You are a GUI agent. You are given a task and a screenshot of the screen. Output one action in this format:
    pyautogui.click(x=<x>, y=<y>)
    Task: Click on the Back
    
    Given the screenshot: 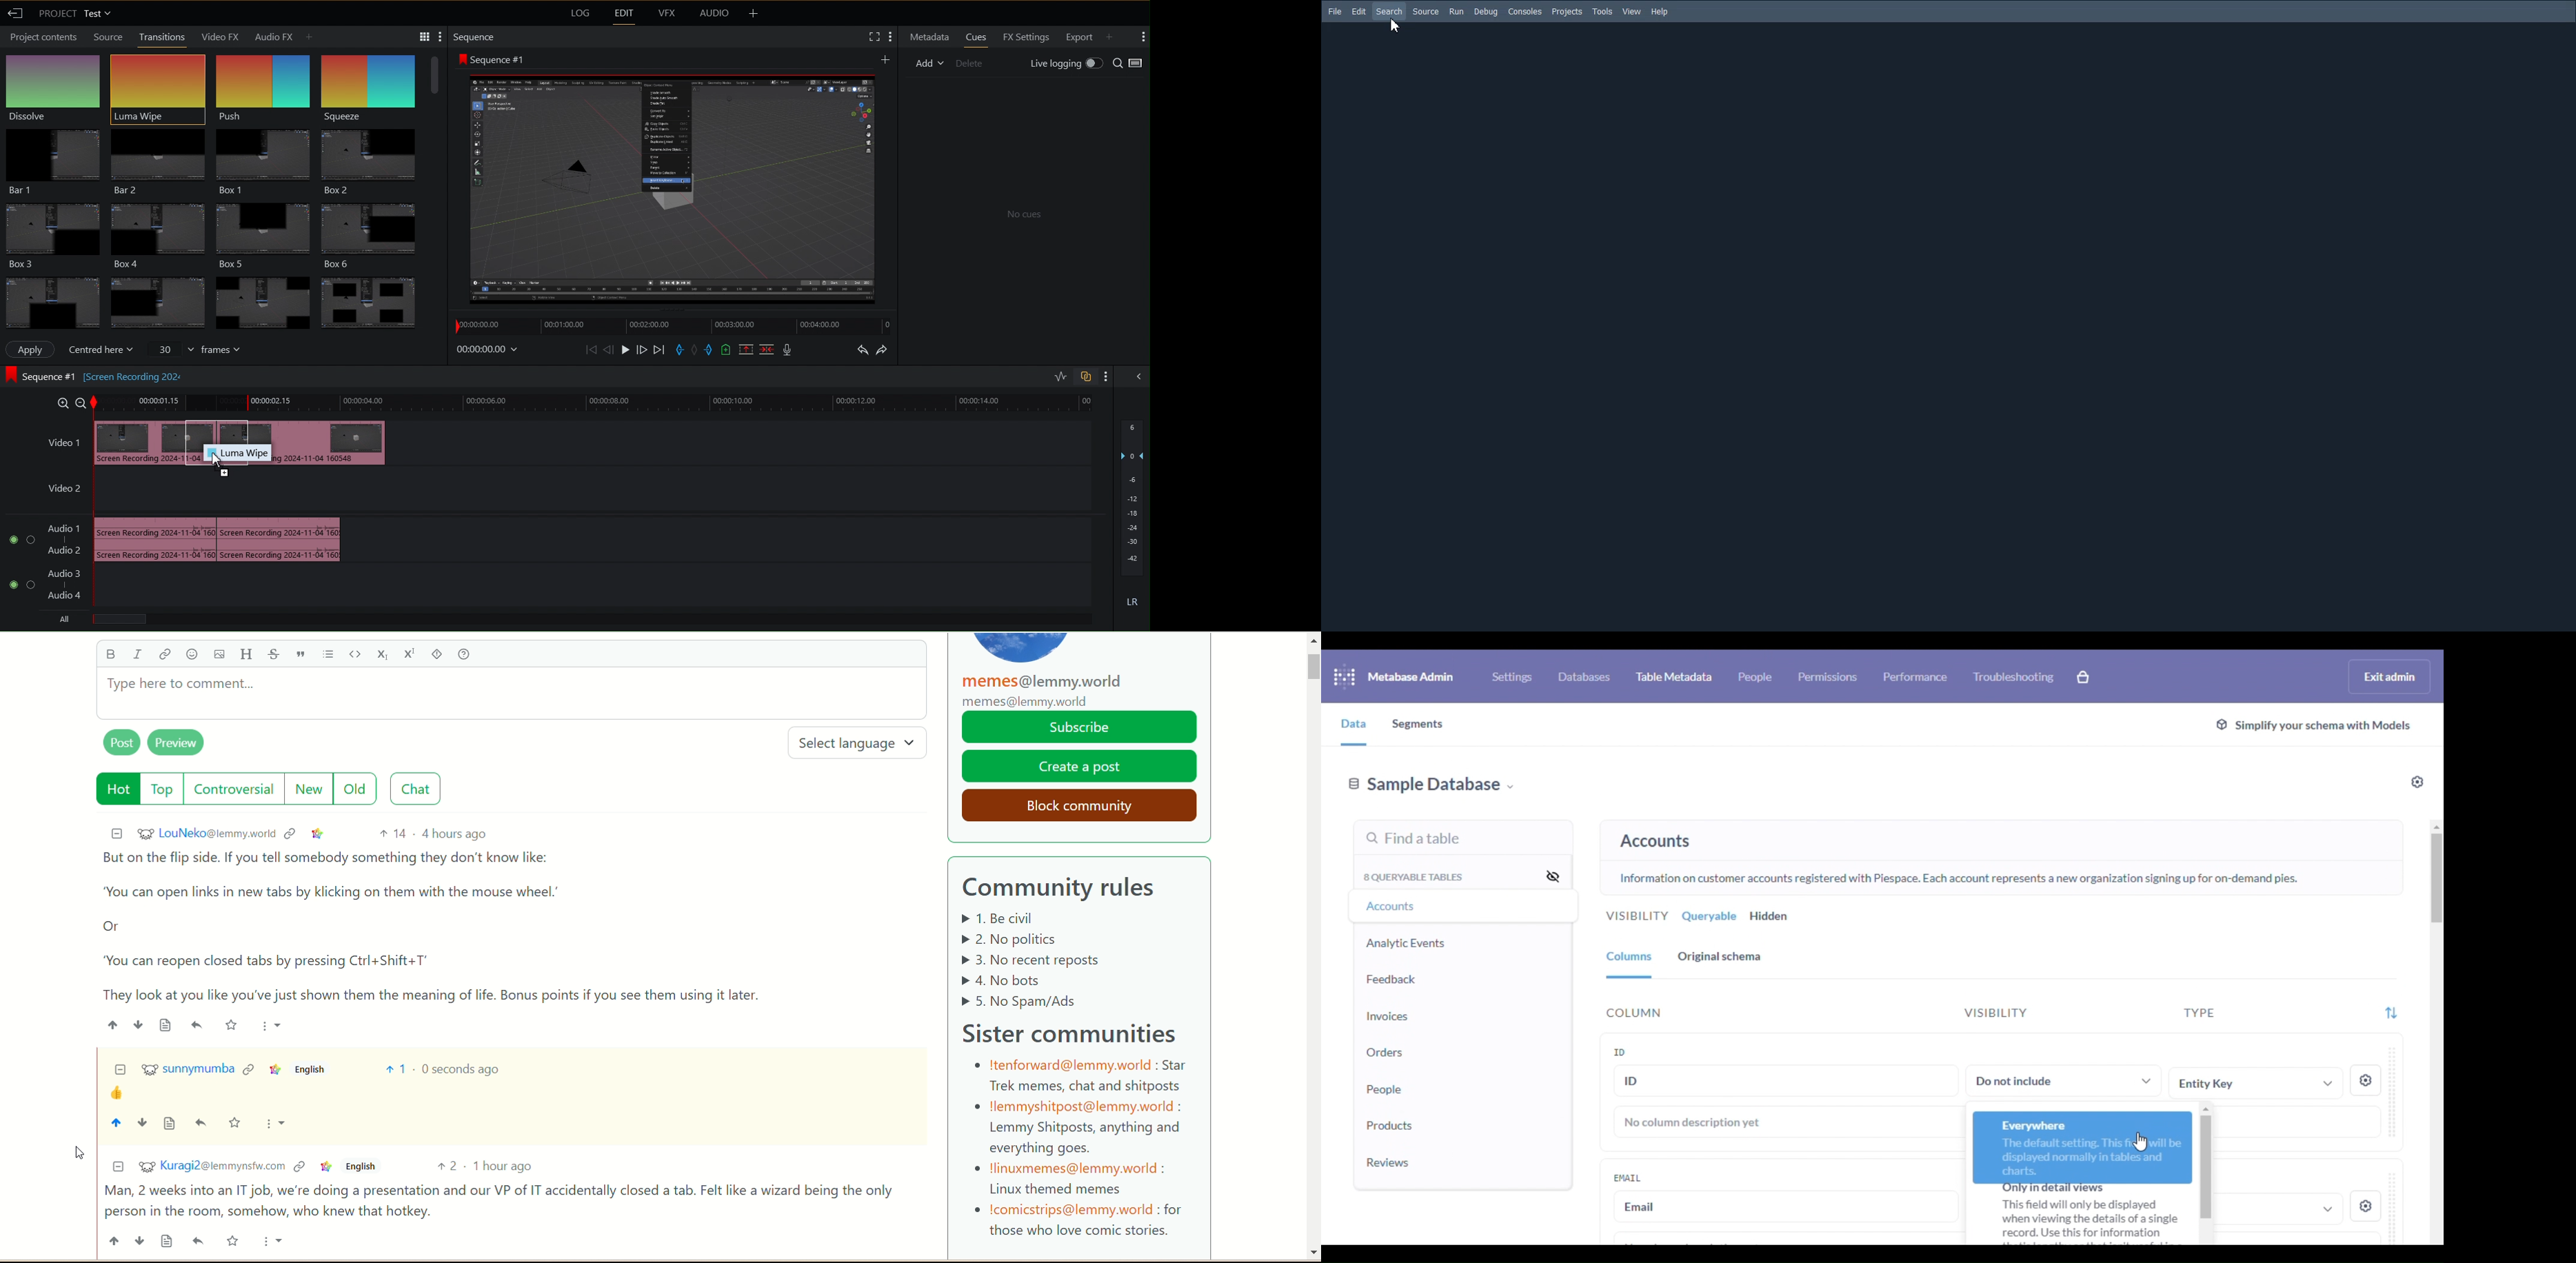 What is the action you would take?
    pyautogui.click(x=17, y=14)
    